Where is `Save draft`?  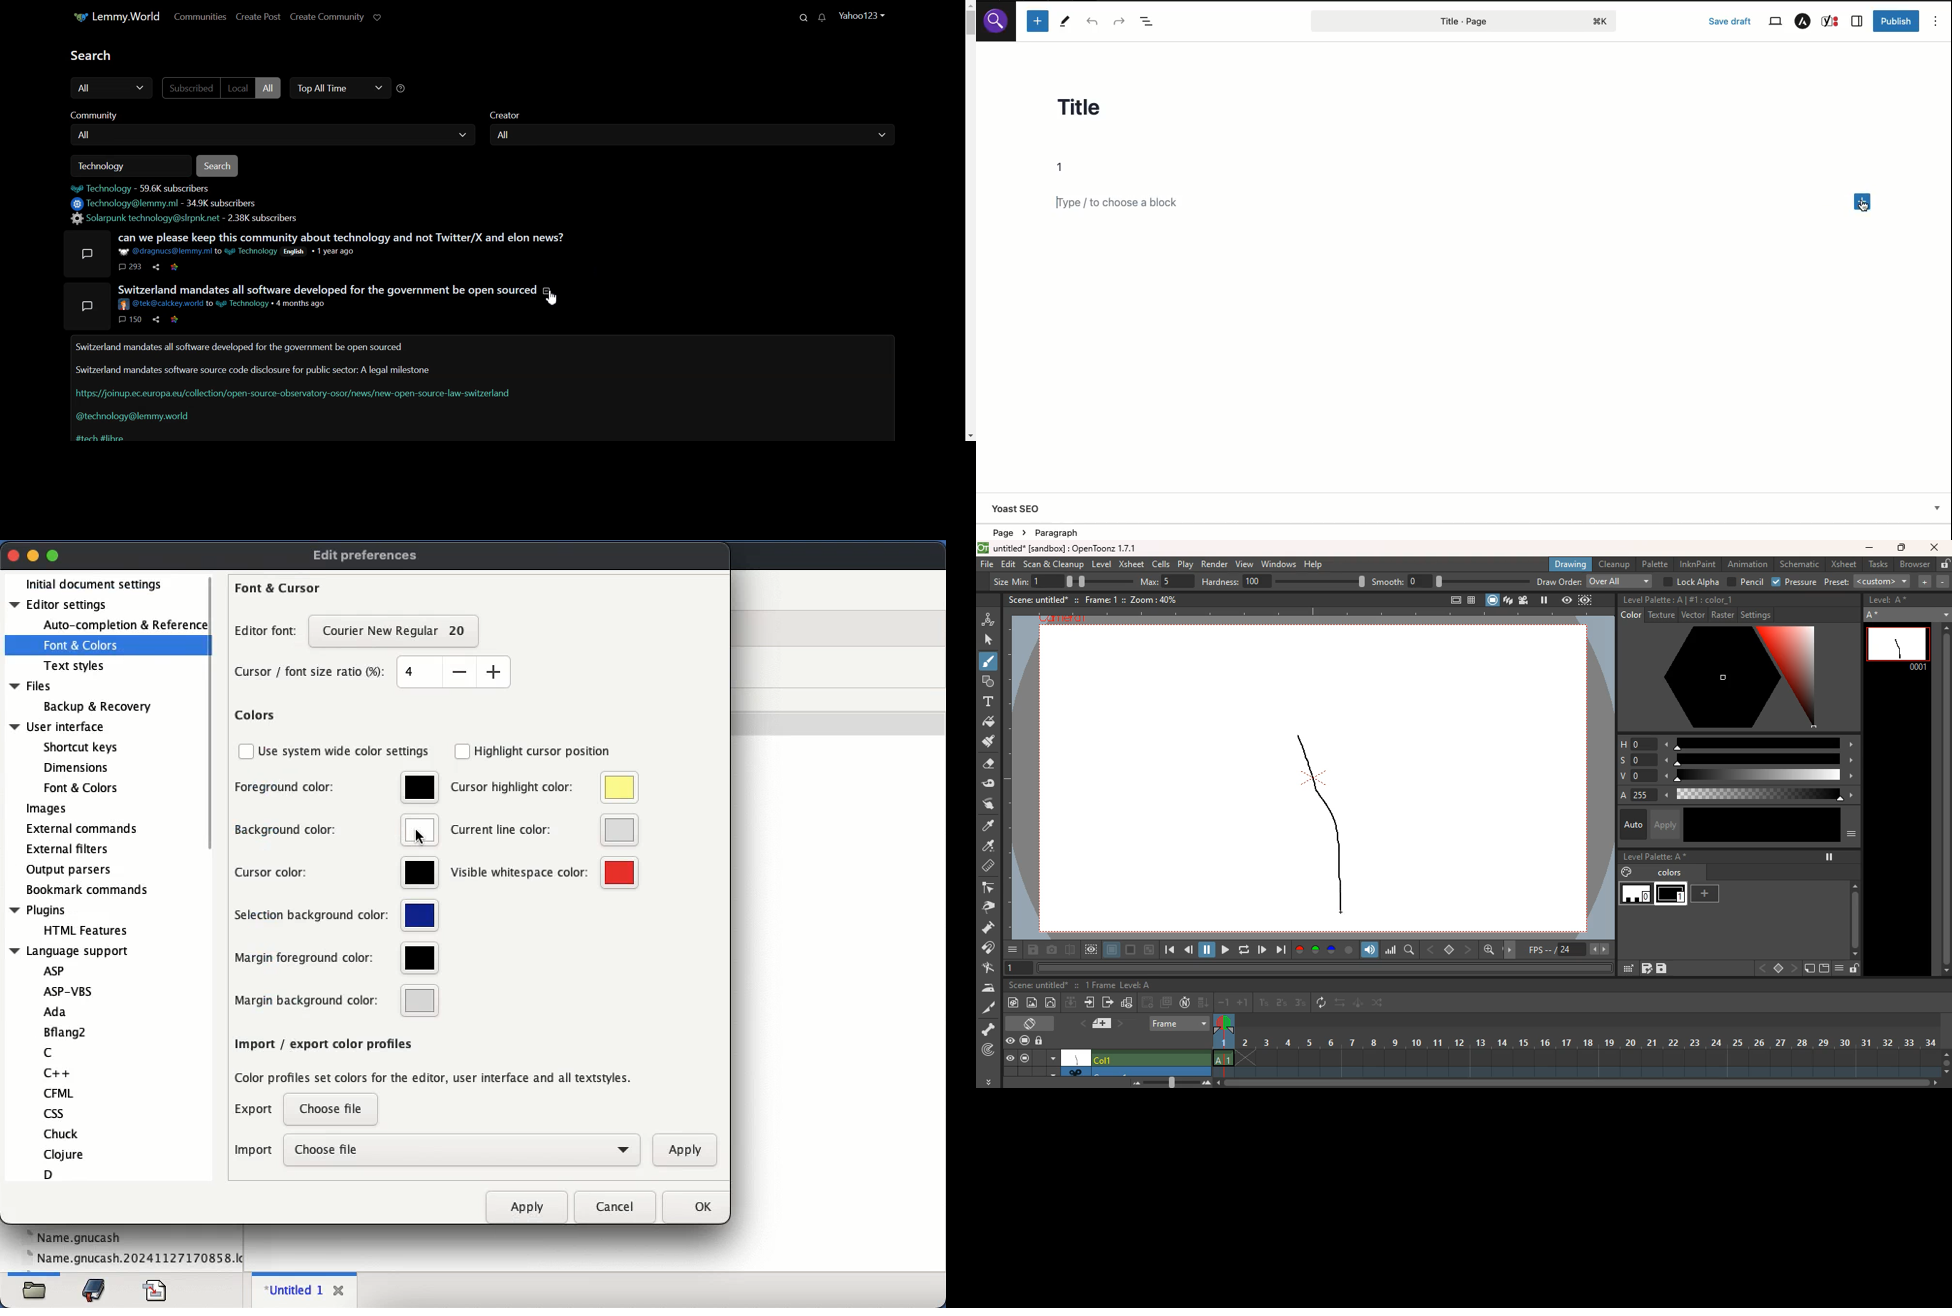
Save draft is located at coordinates (1731, 21).